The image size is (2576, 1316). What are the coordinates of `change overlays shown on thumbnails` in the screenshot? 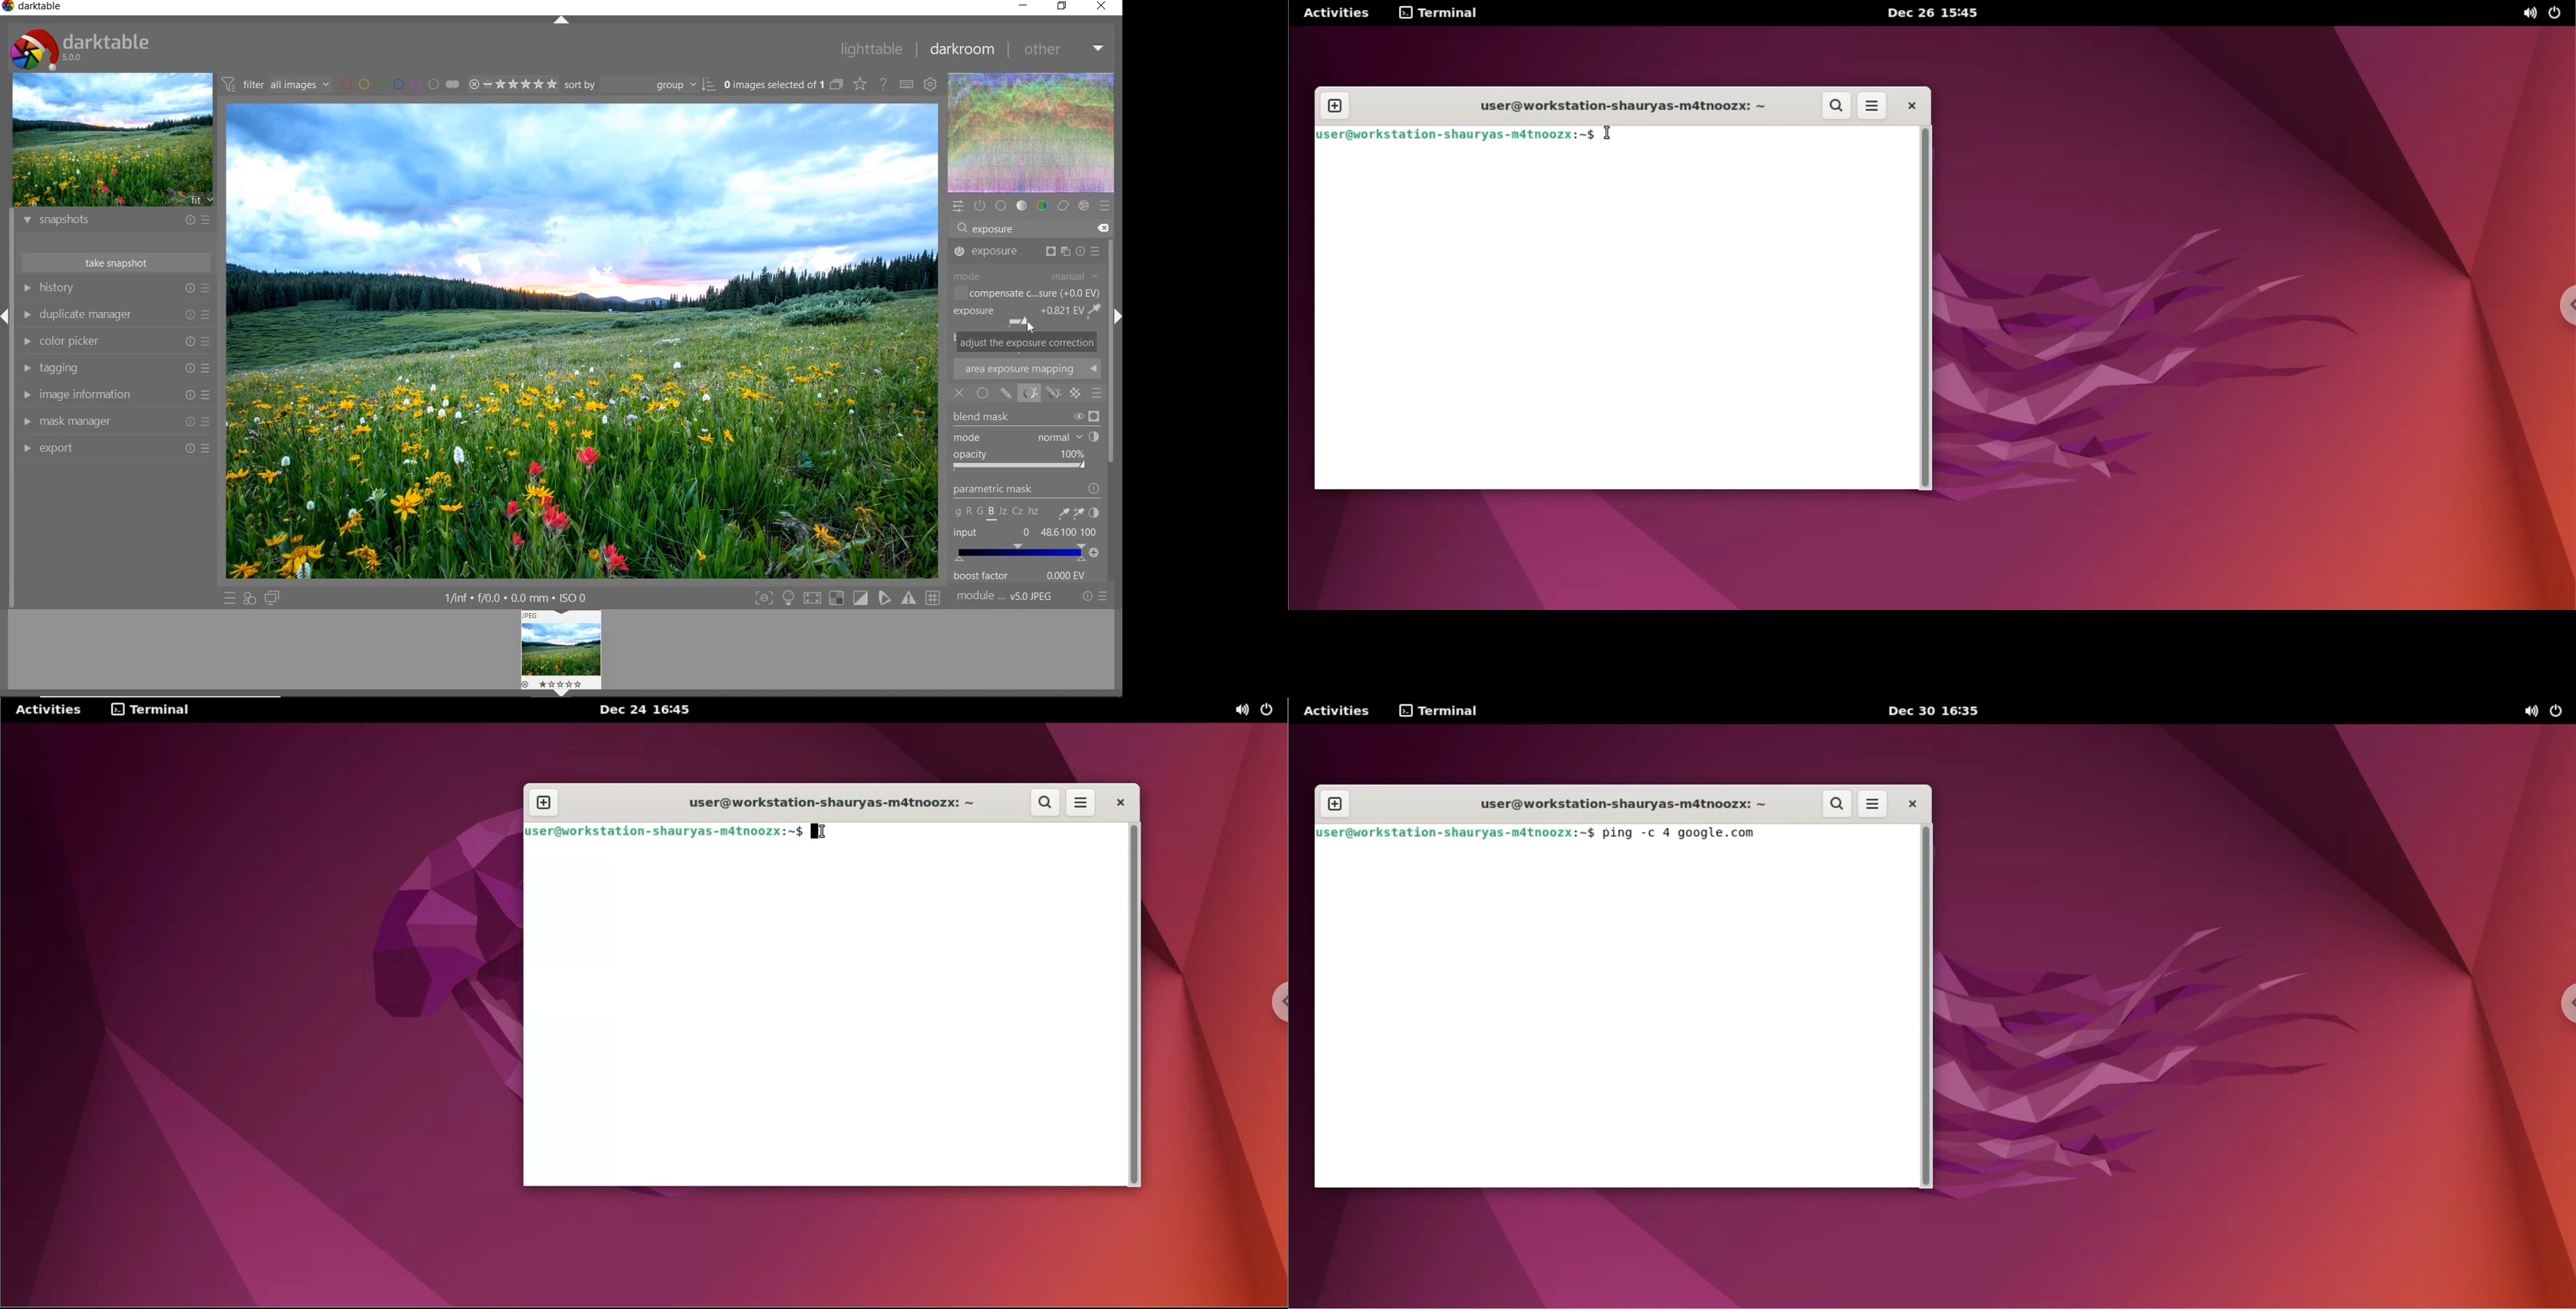 It's located at (859, 85).